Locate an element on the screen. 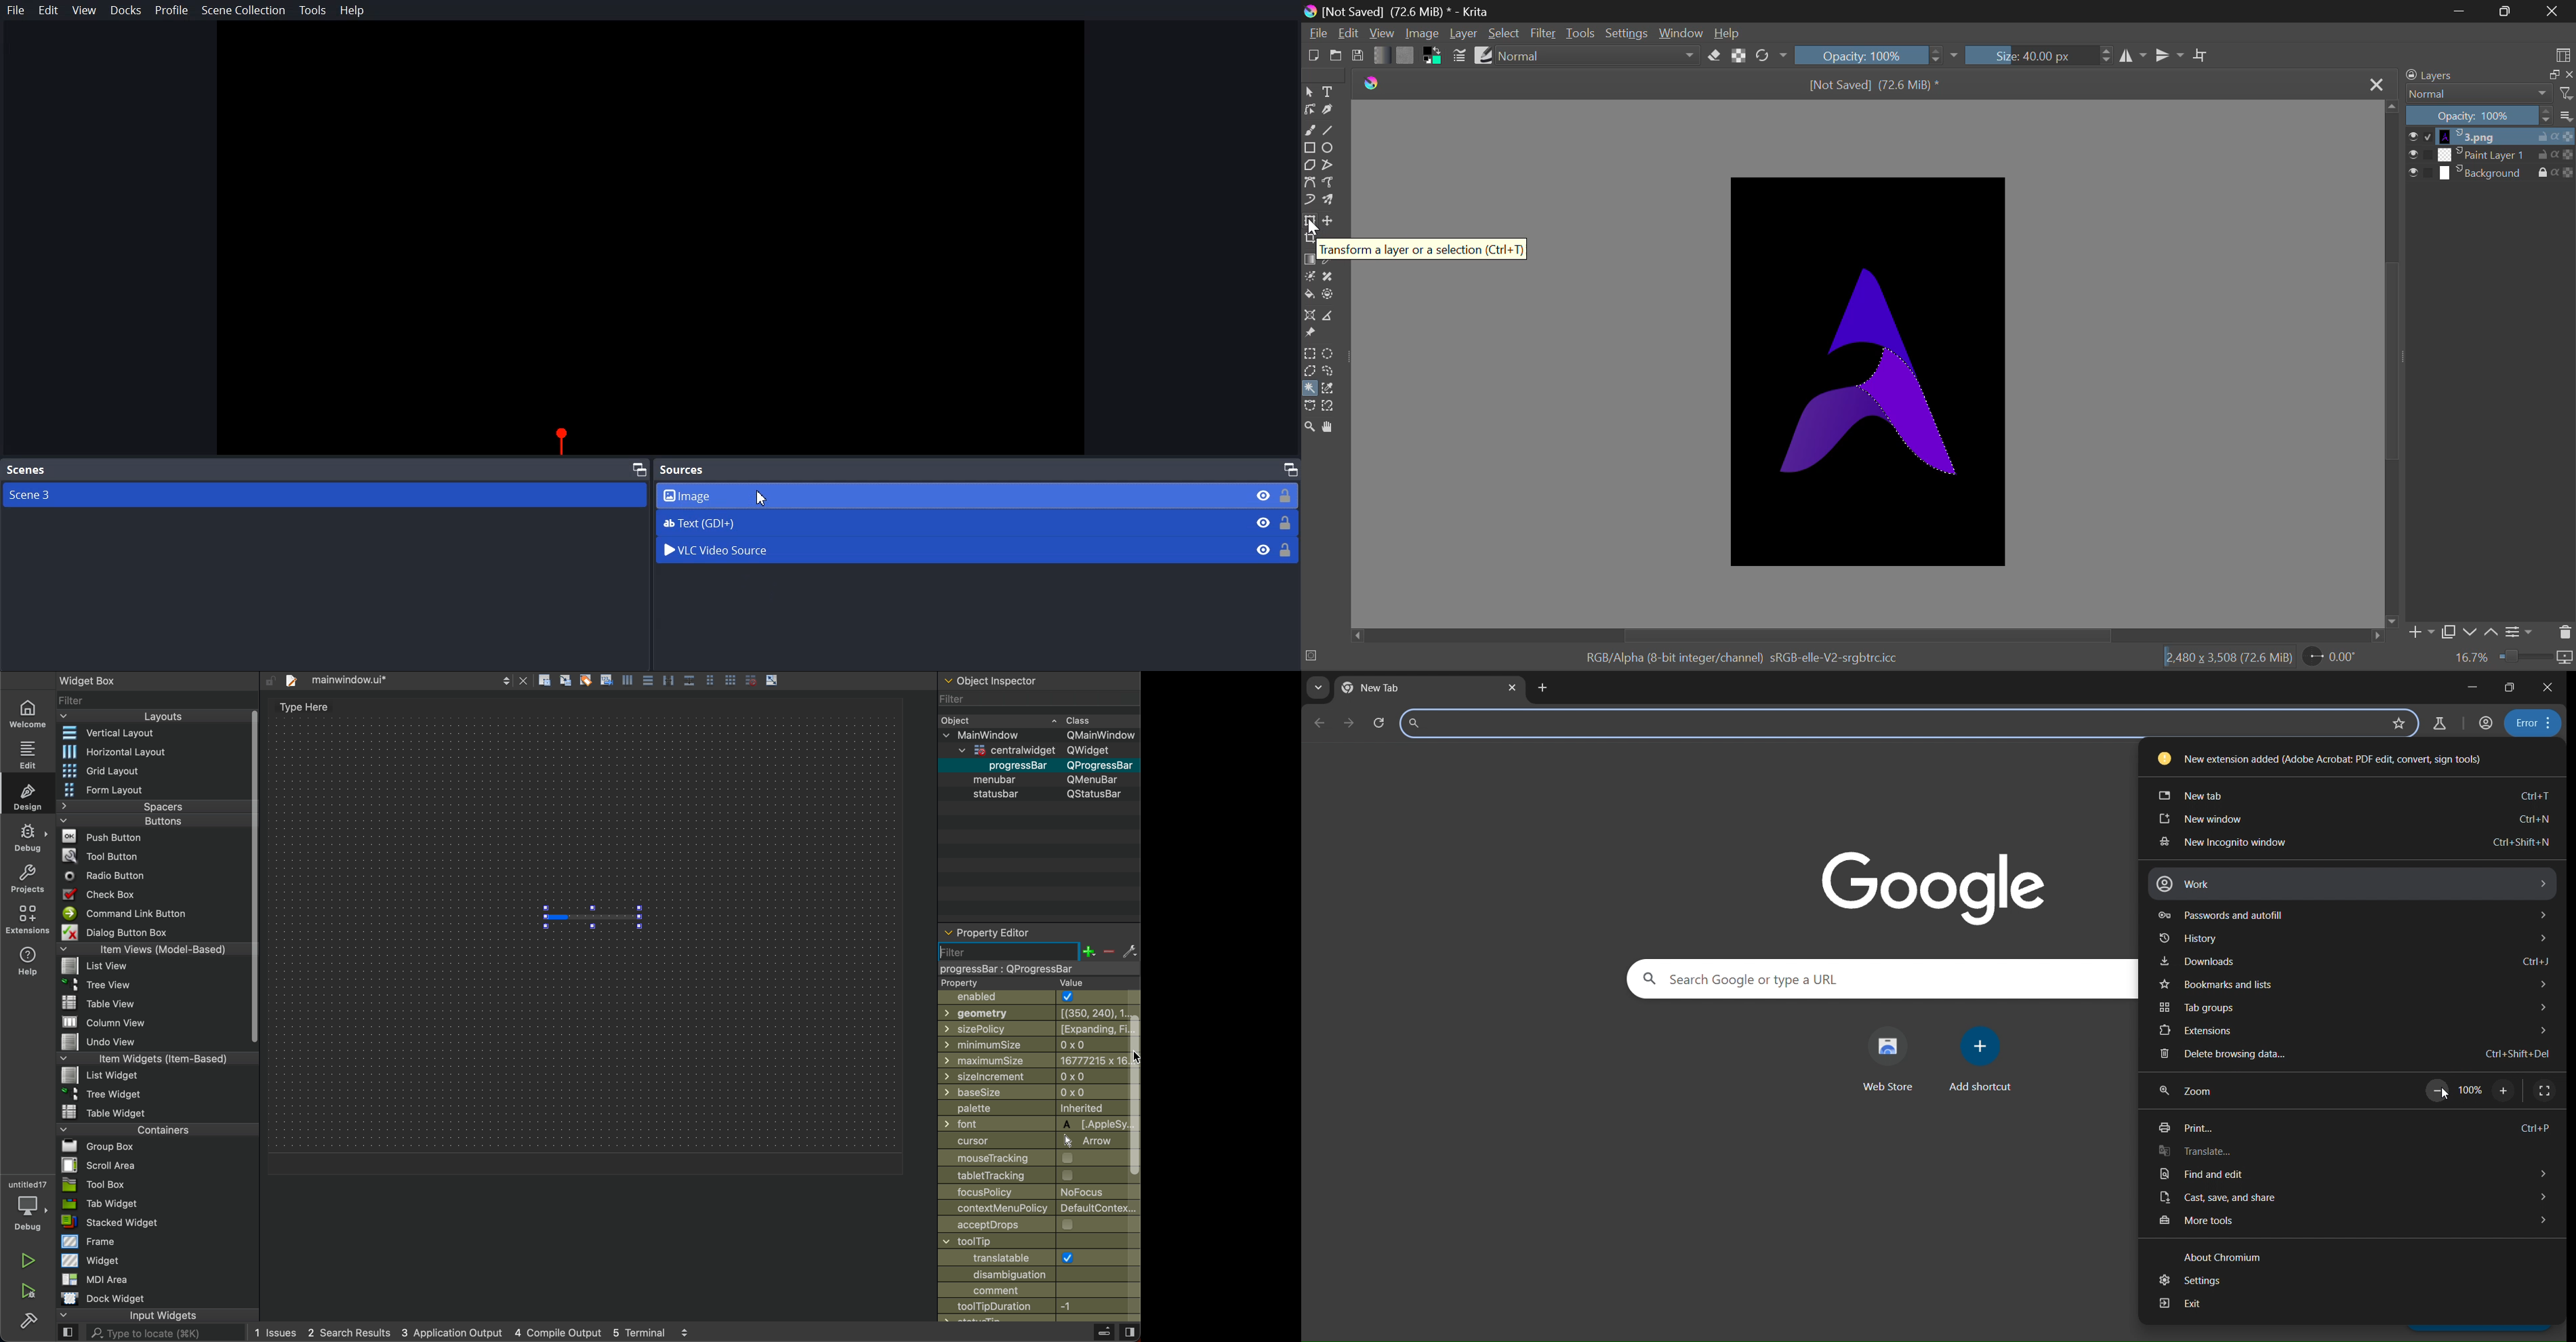 The height and width of the screenshot is (1344, 2576). Opacity is located at coordinates (2478, 116).